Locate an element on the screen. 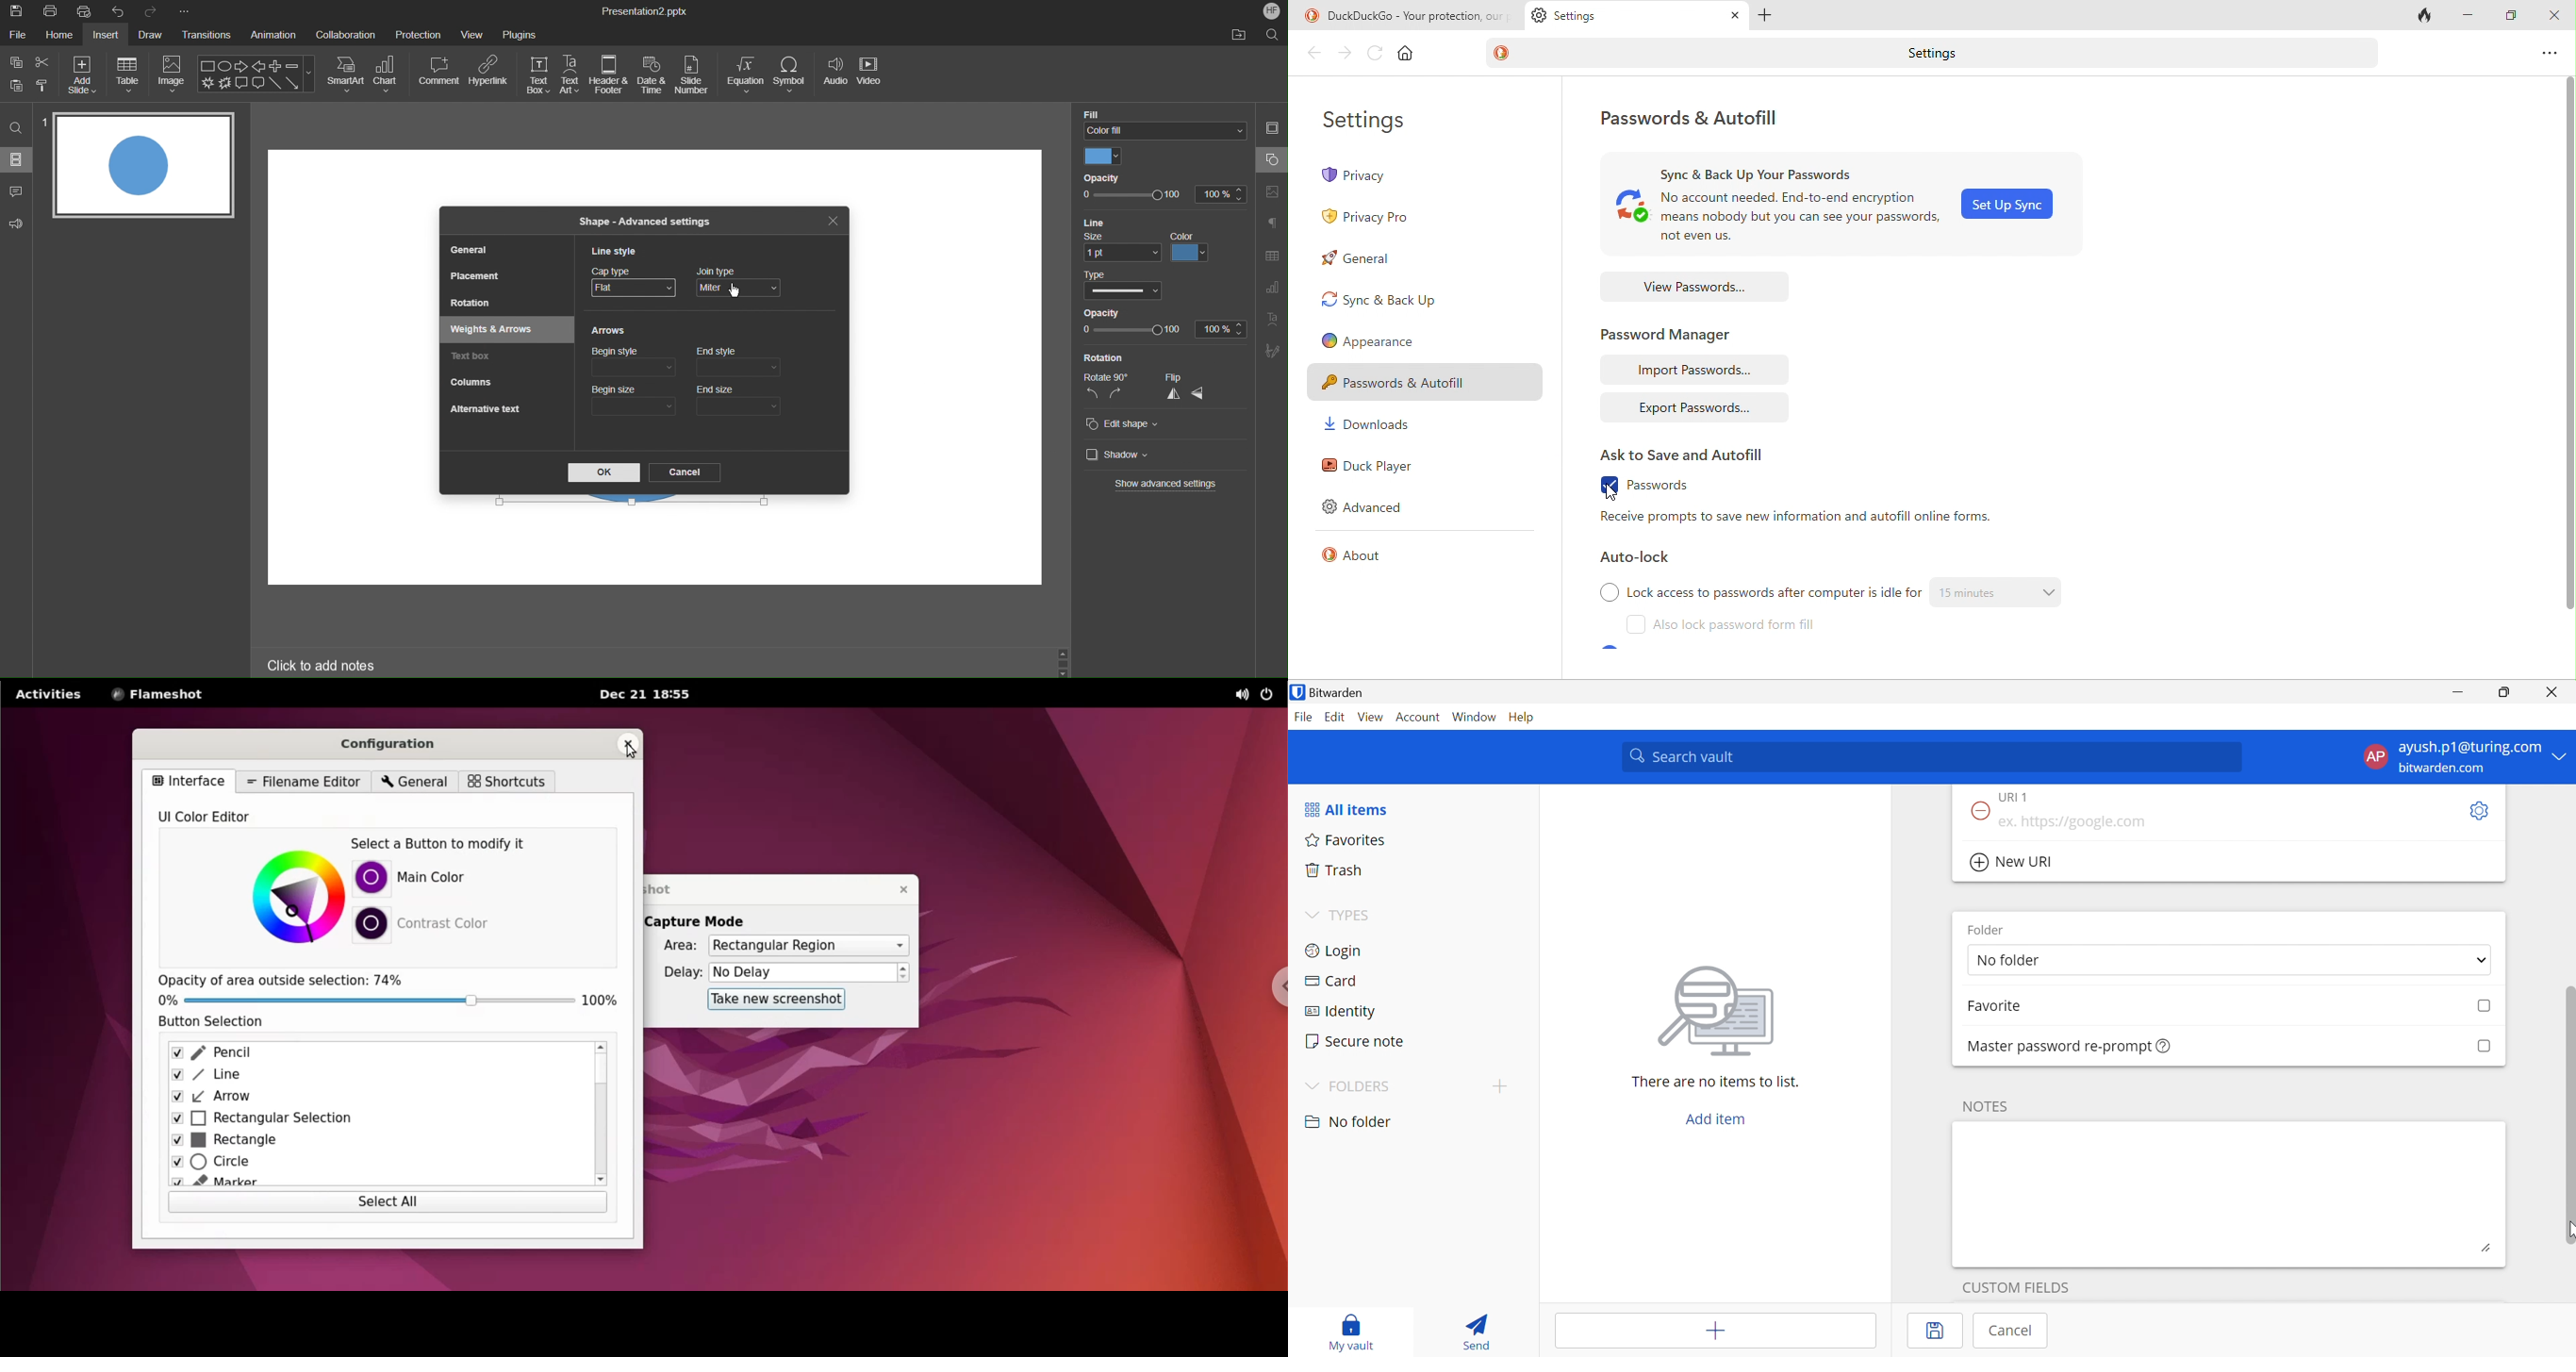 Image resolution: width=2576 pixels, height=1372 pixels. Identity is located at coordinates (1342, 1012).